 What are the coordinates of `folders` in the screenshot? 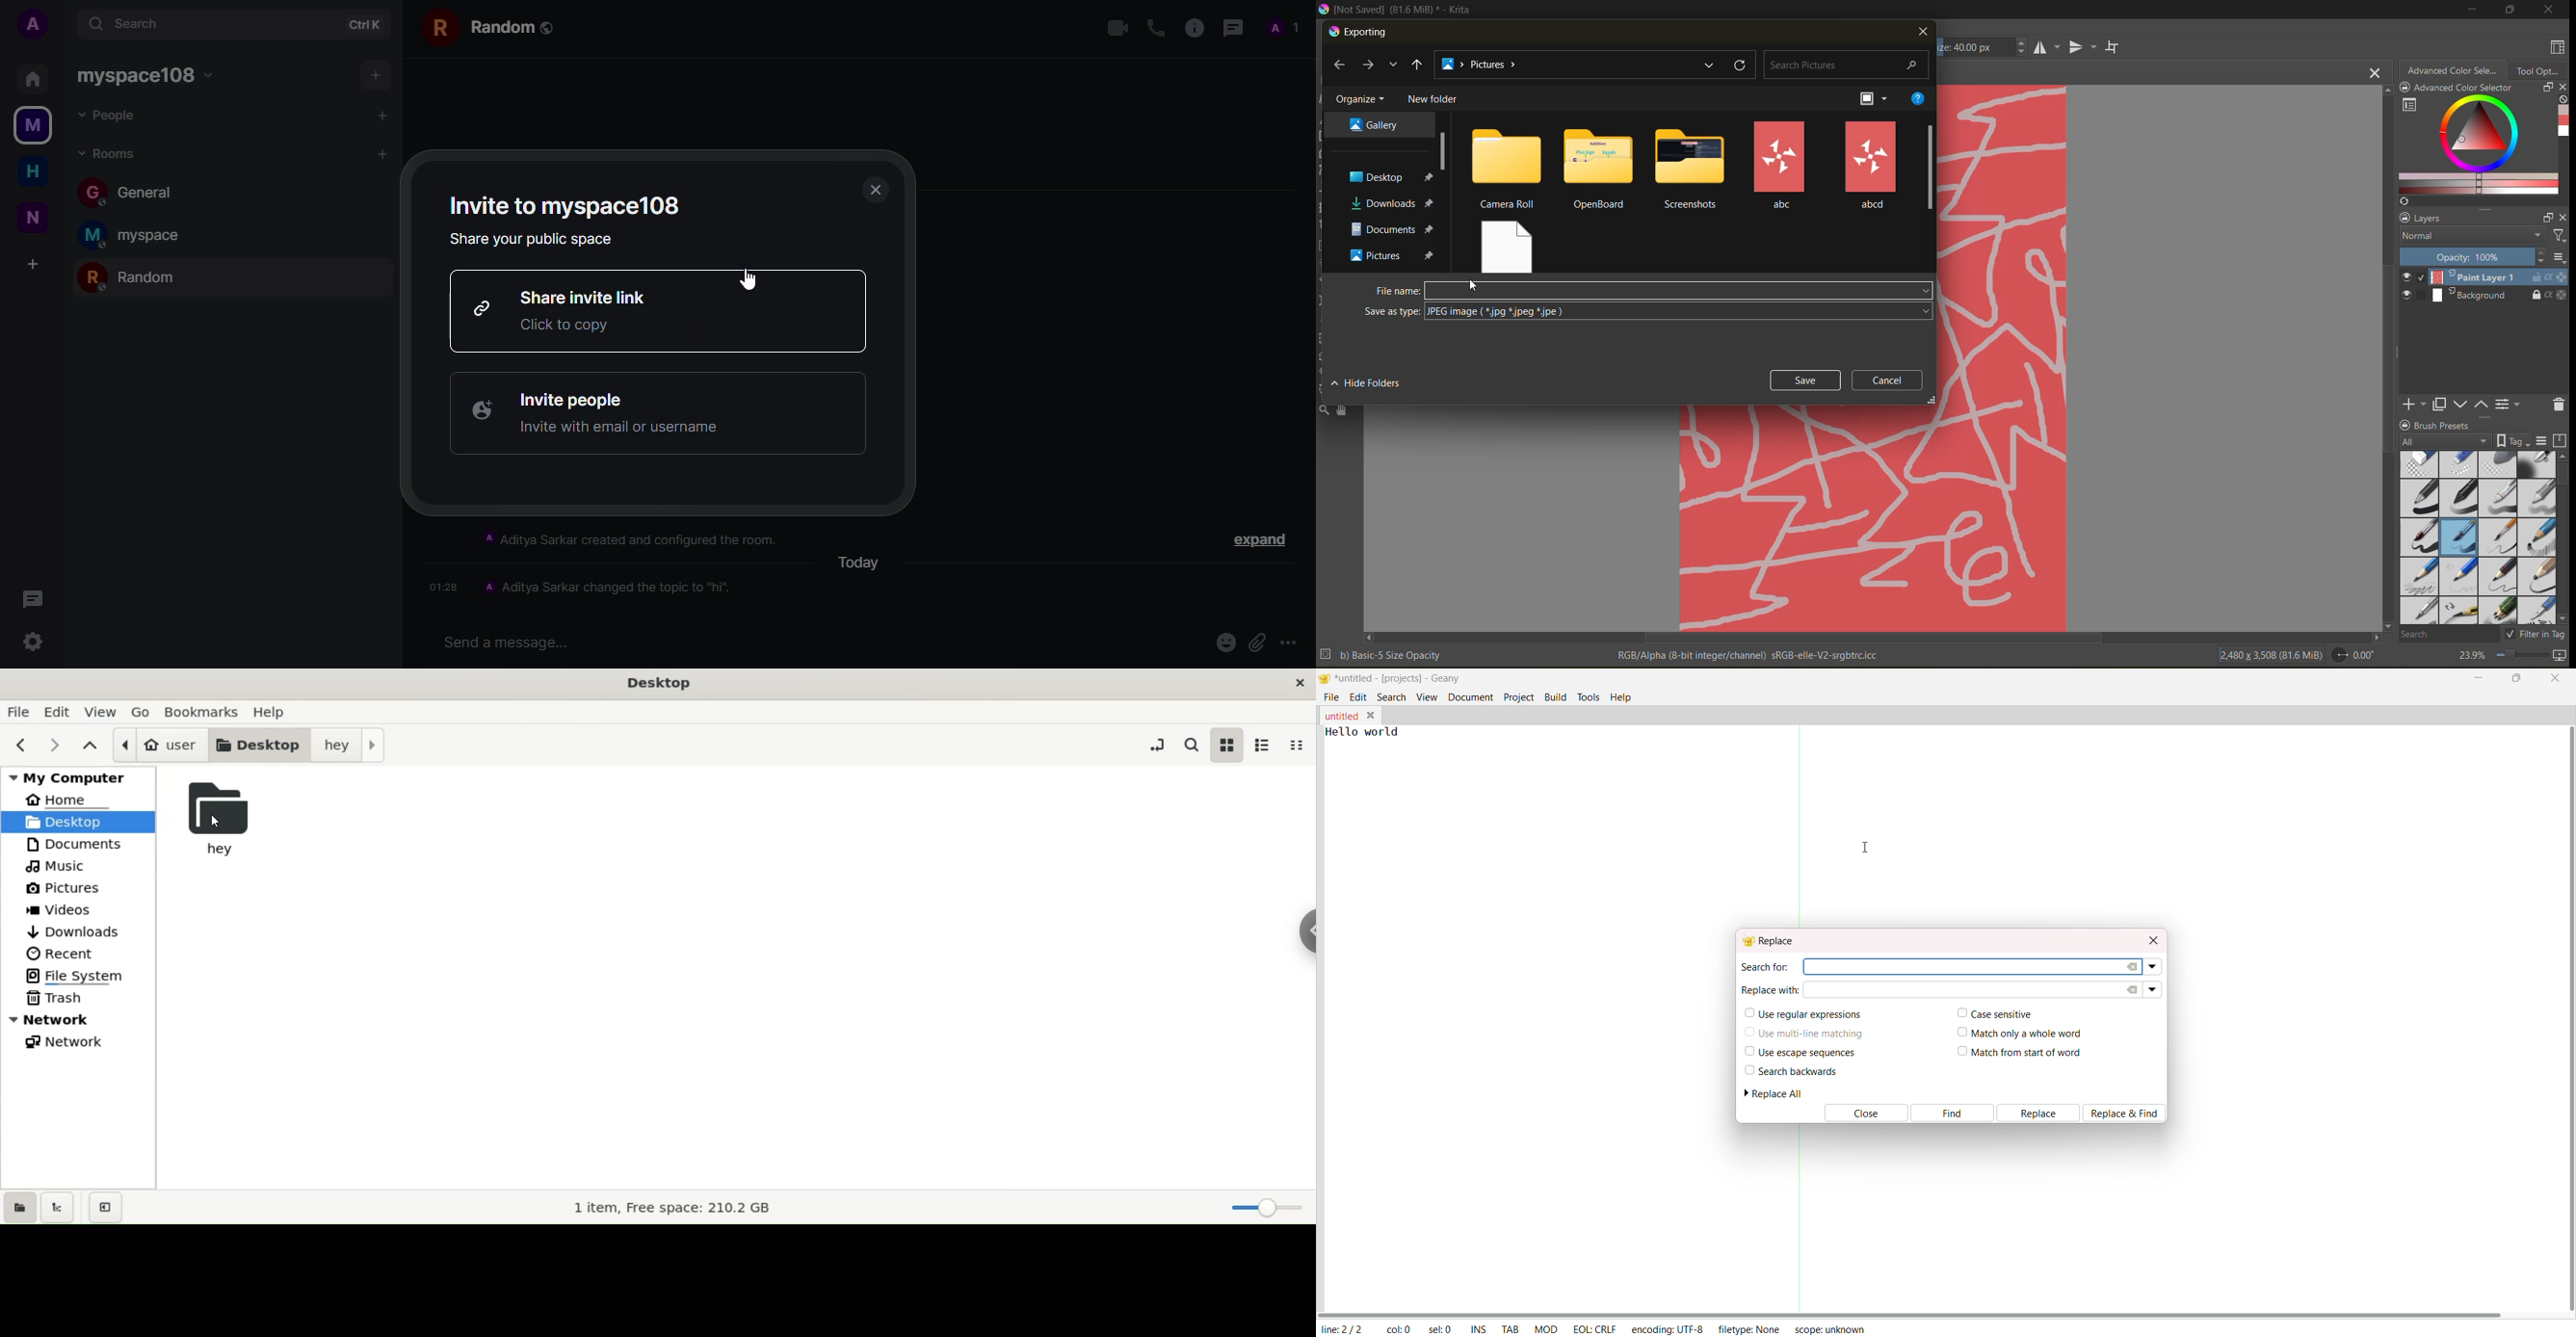 It's located at (1599, 169).